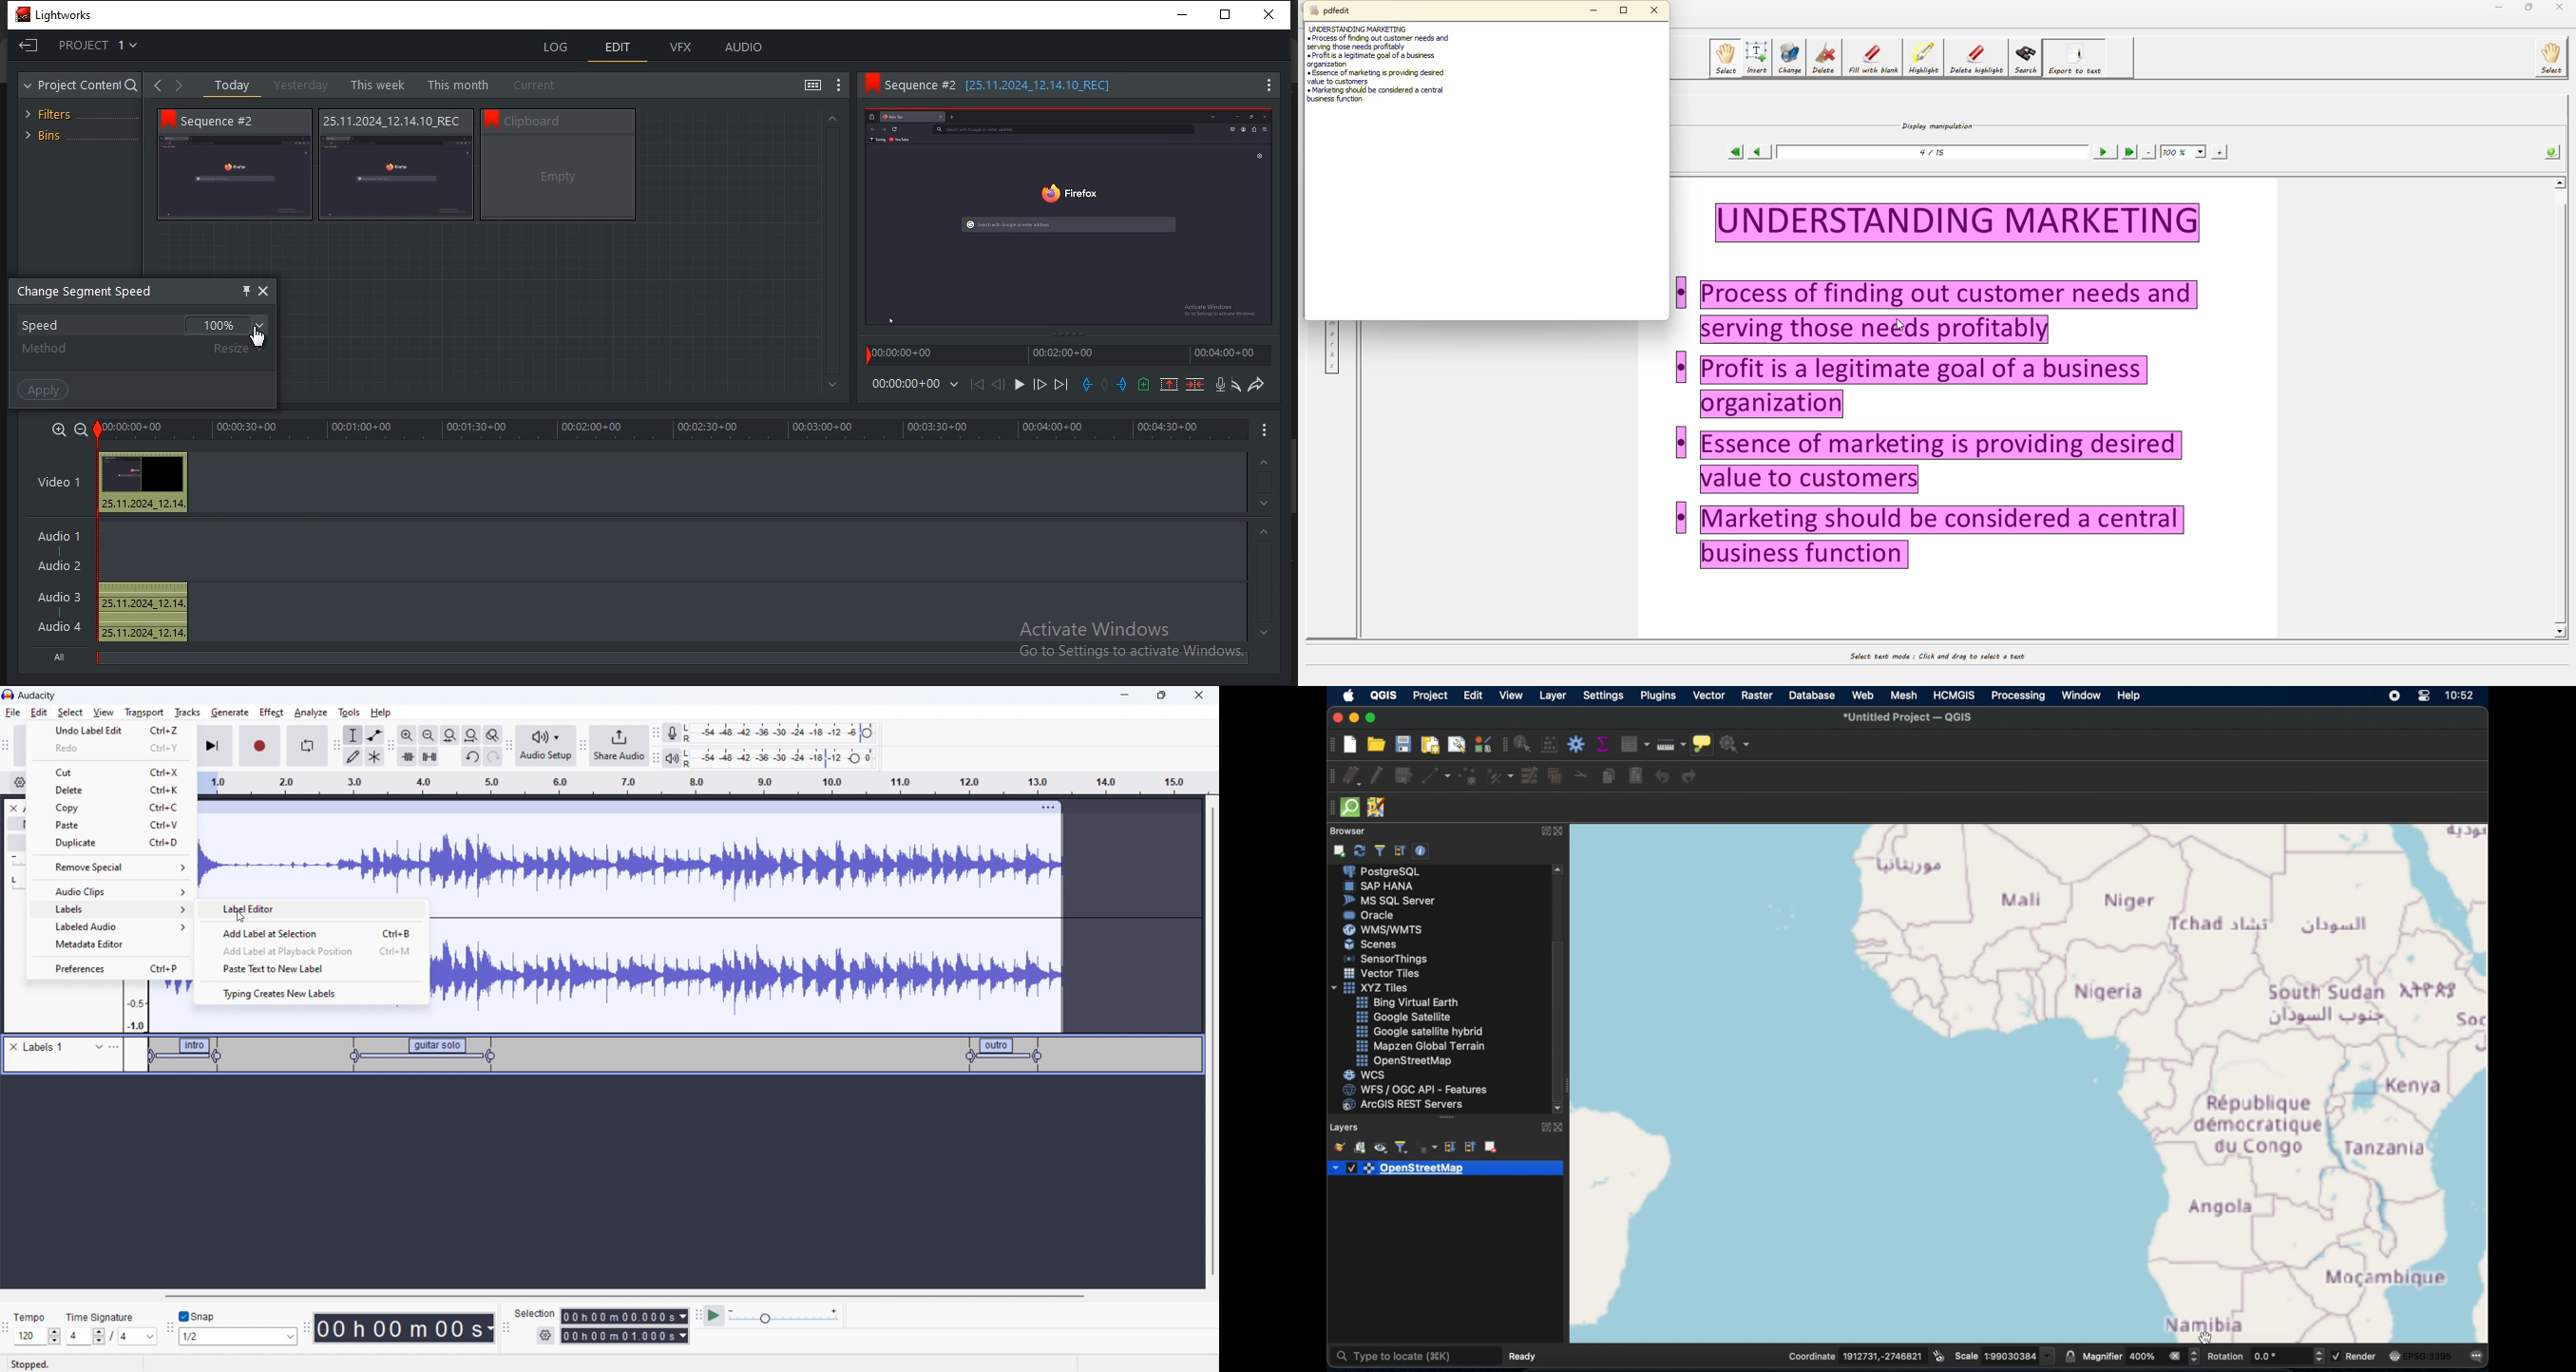  I want to click on method, so click(47, 350).